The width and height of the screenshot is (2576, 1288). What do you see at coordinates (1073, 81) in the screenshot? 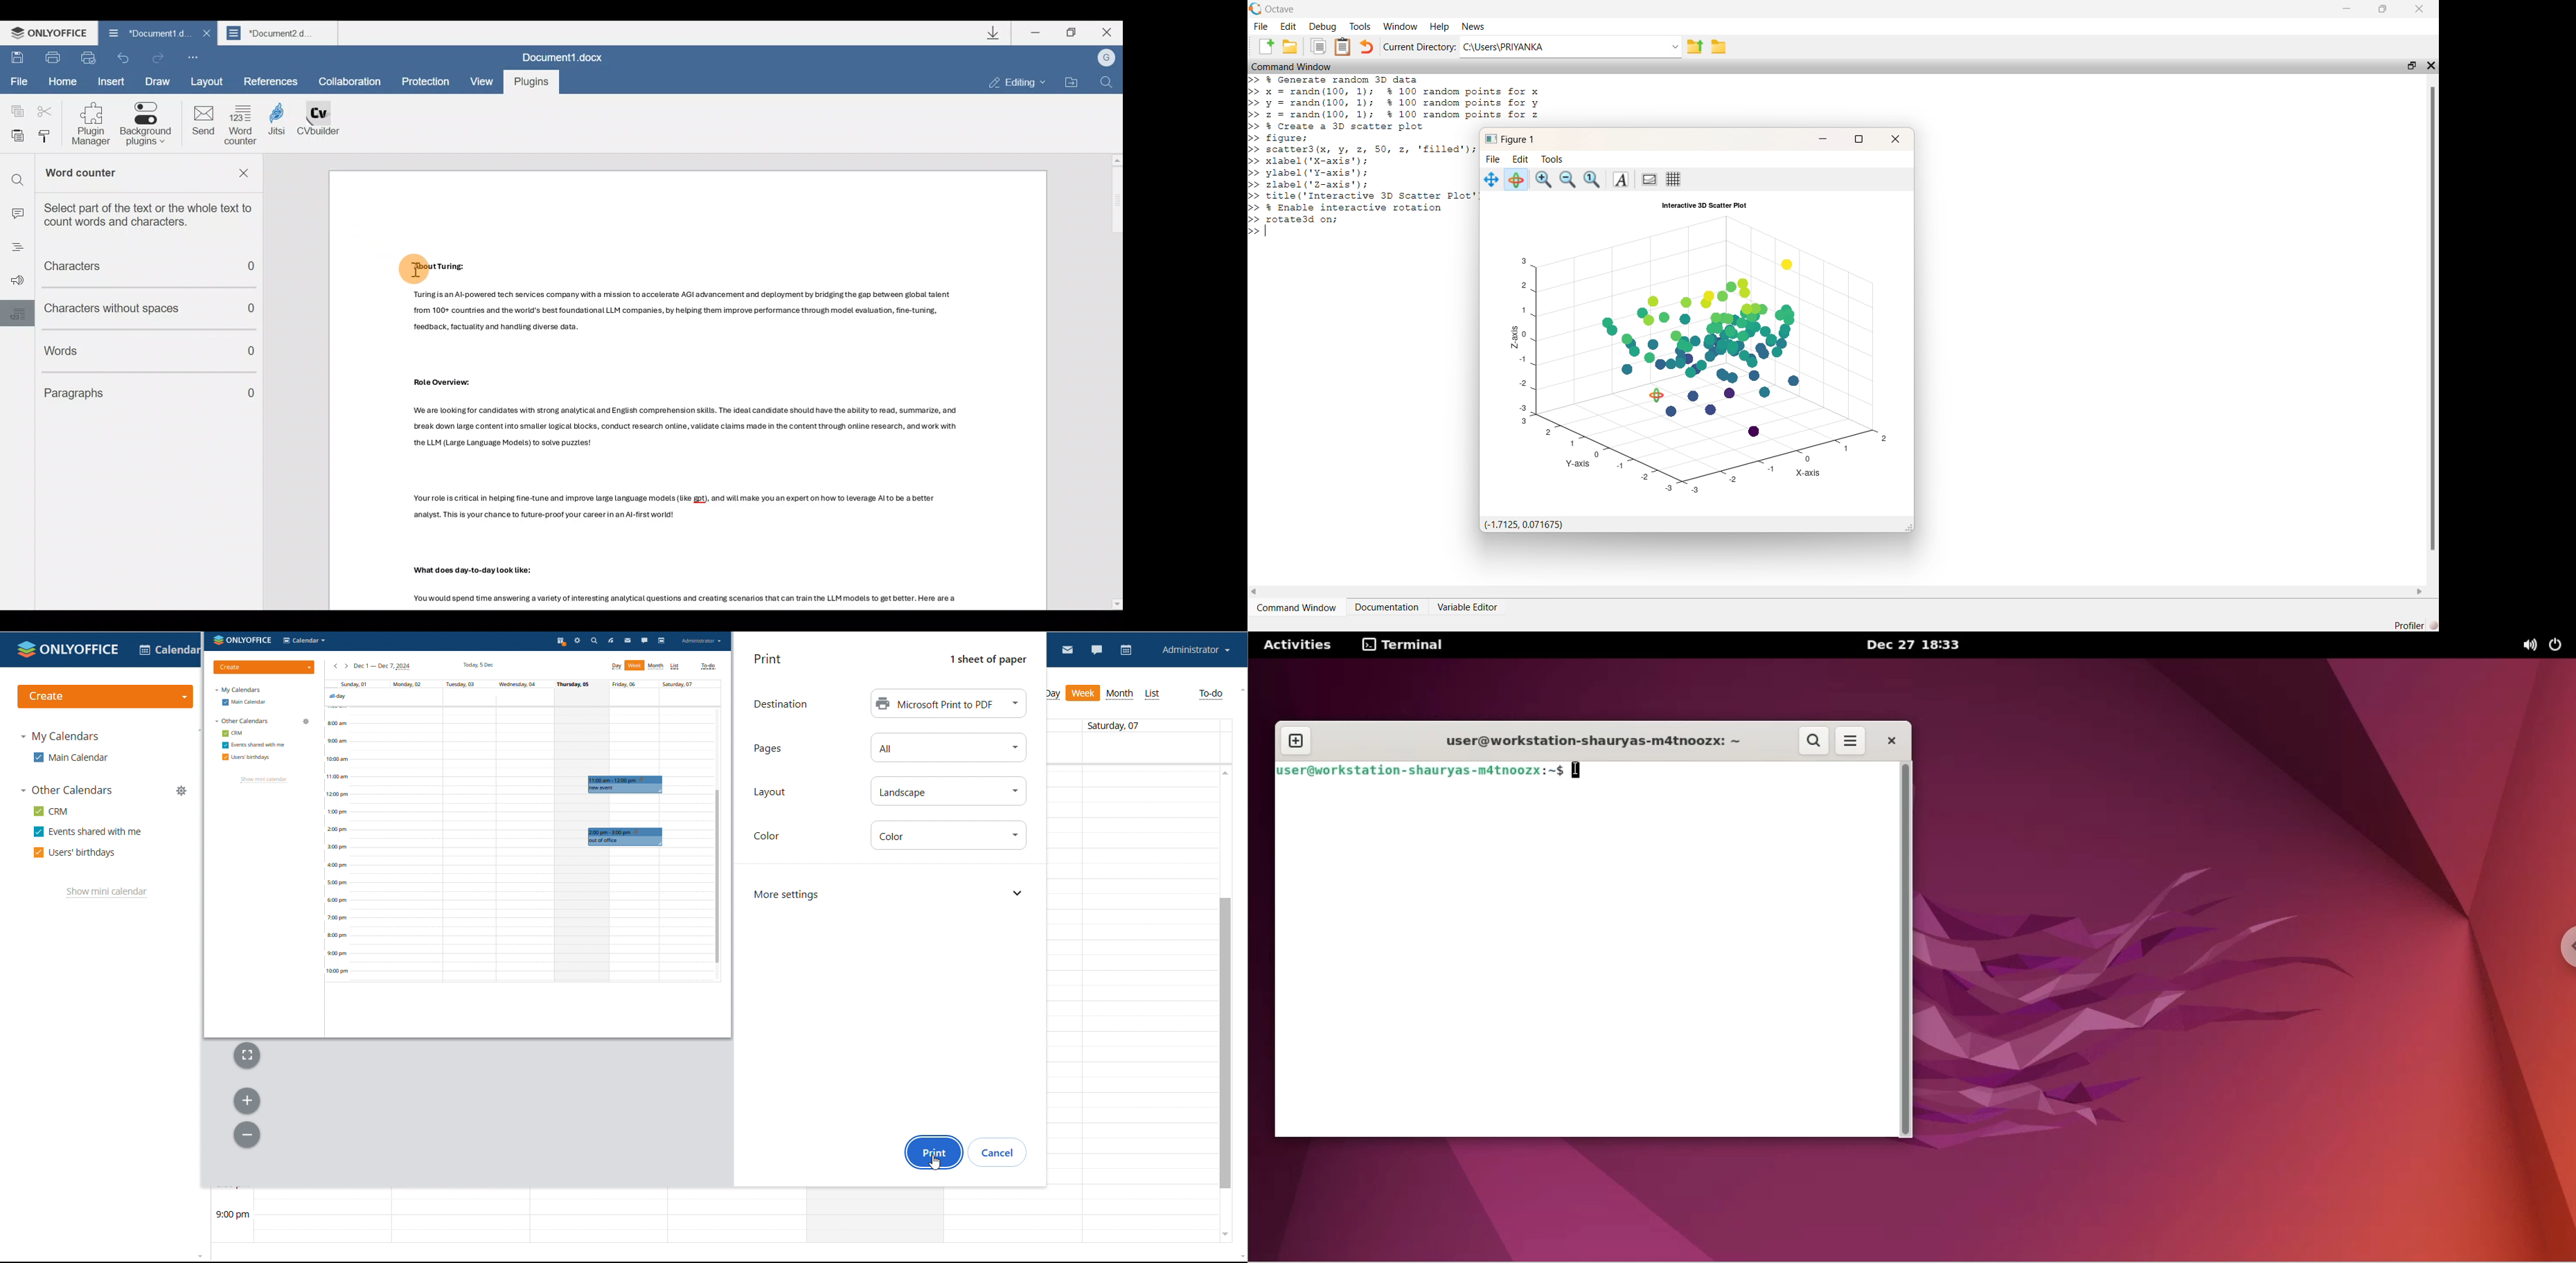
I see `Open file location` at bounding box center [1073, 81].